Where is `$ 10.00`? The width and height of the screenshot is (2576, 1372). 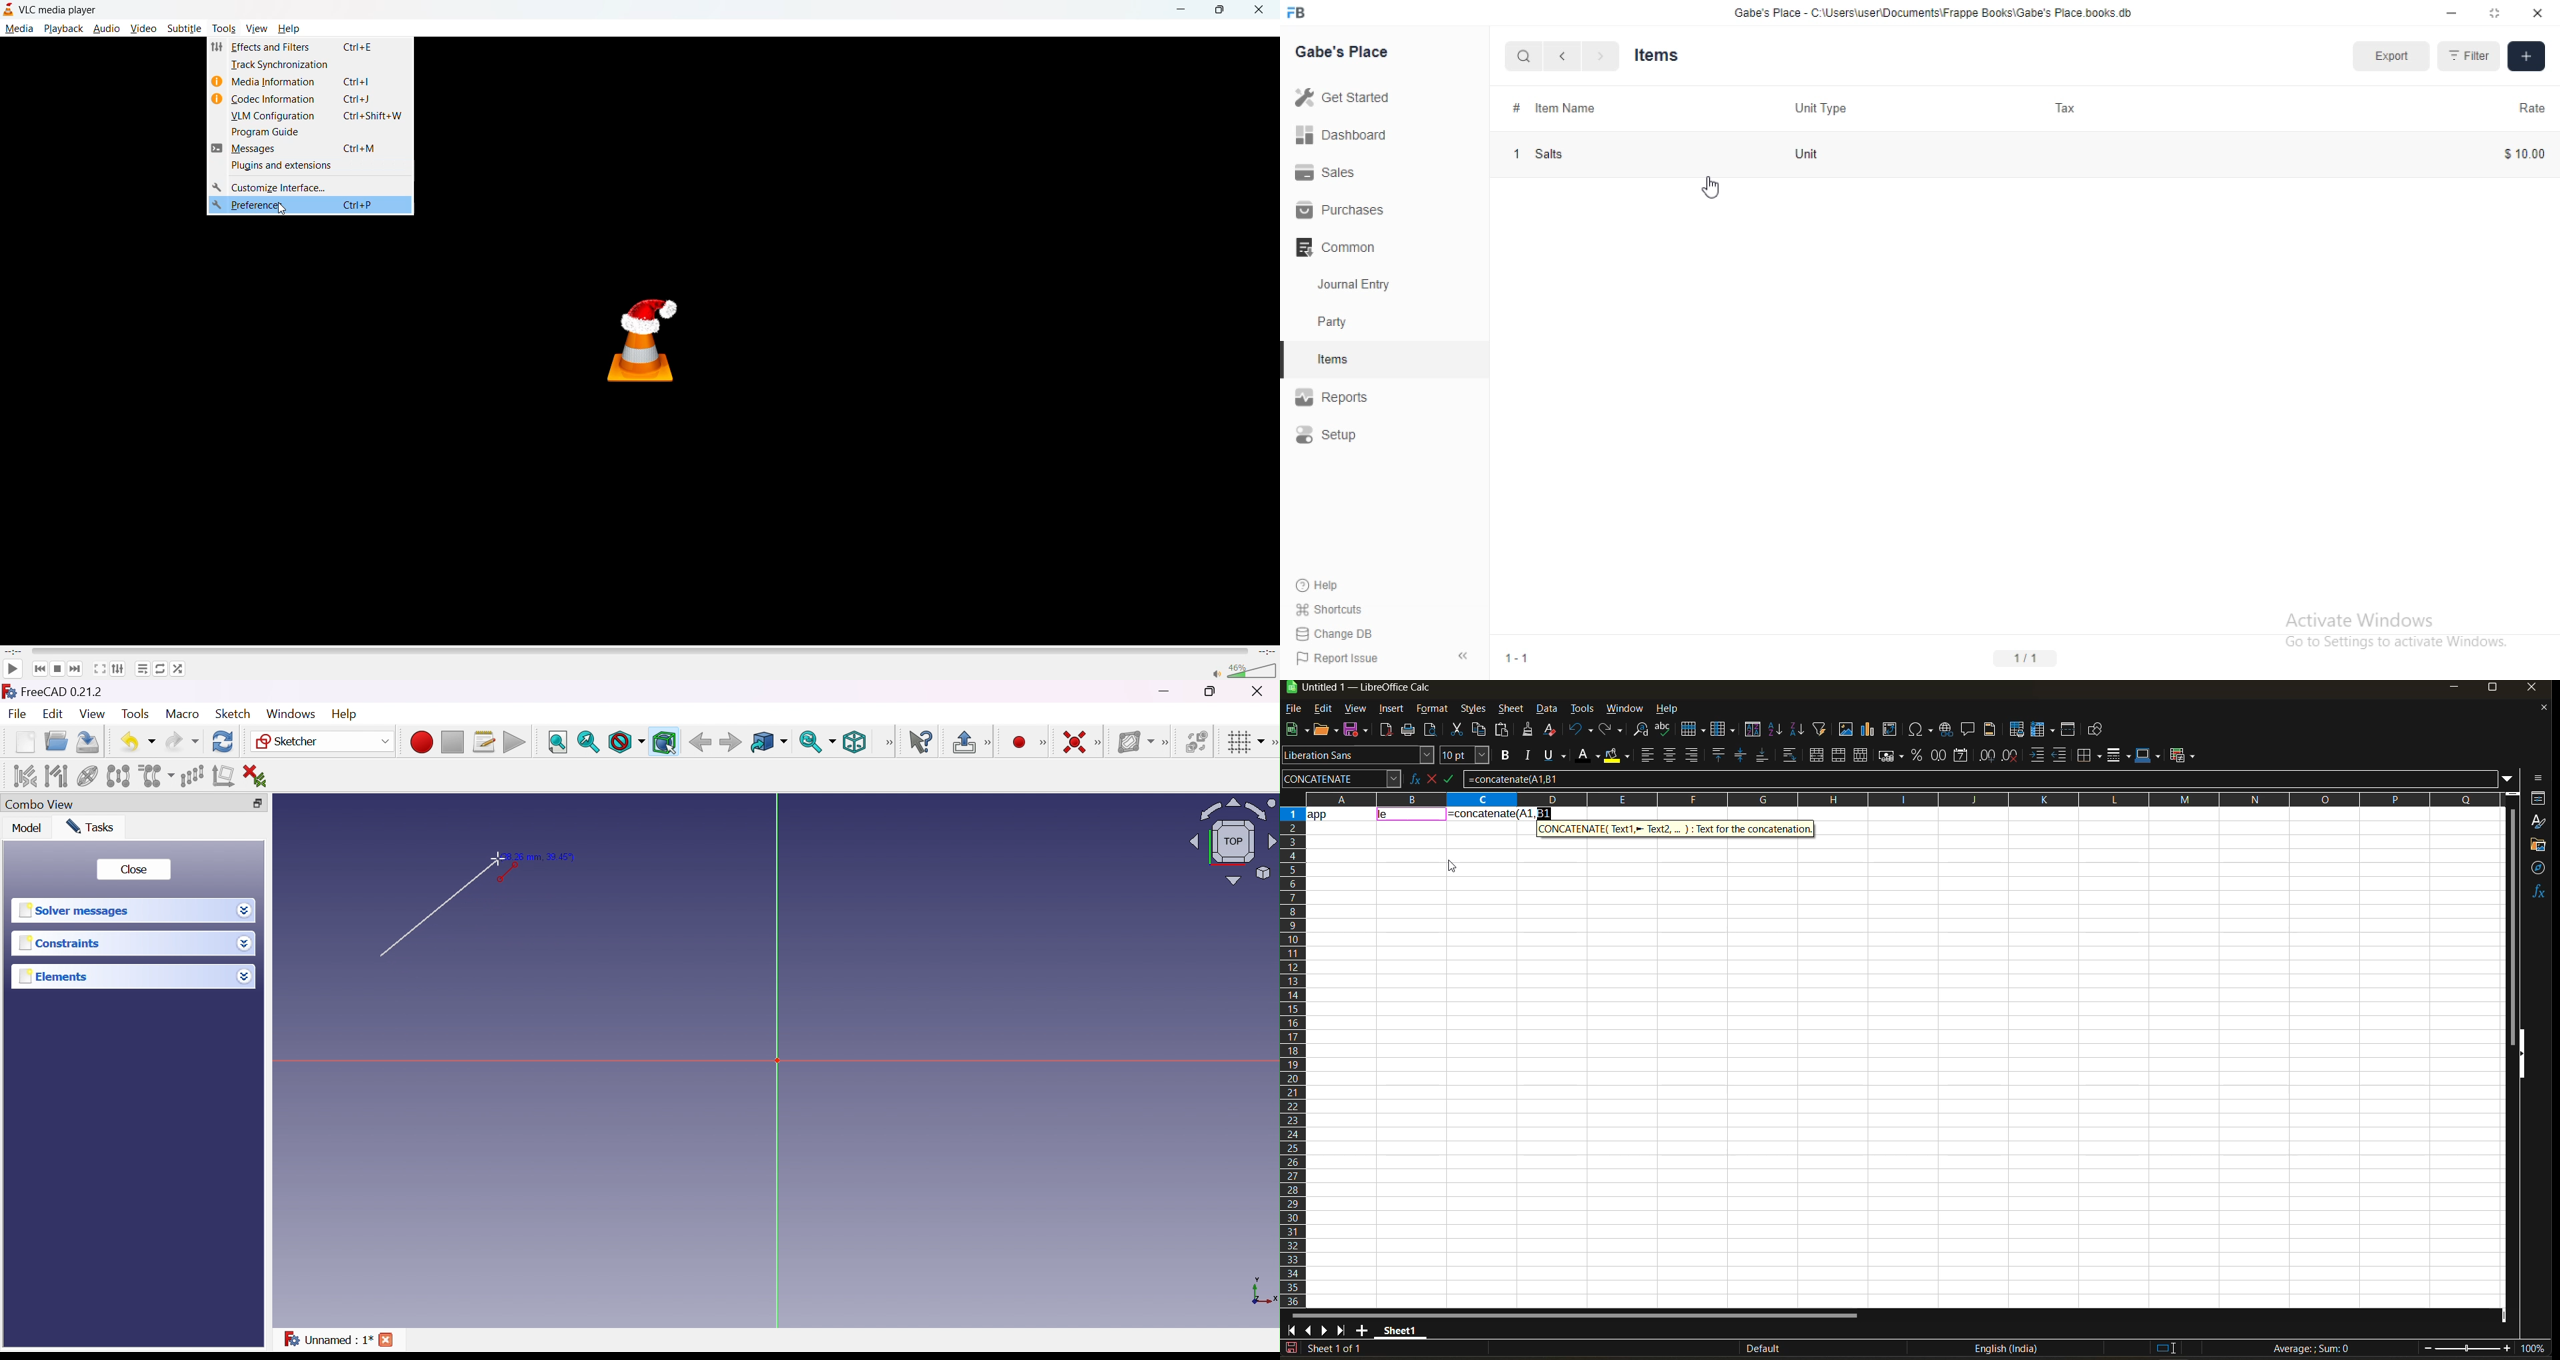
$ 10.00 is located at coordinates (2517, 153).